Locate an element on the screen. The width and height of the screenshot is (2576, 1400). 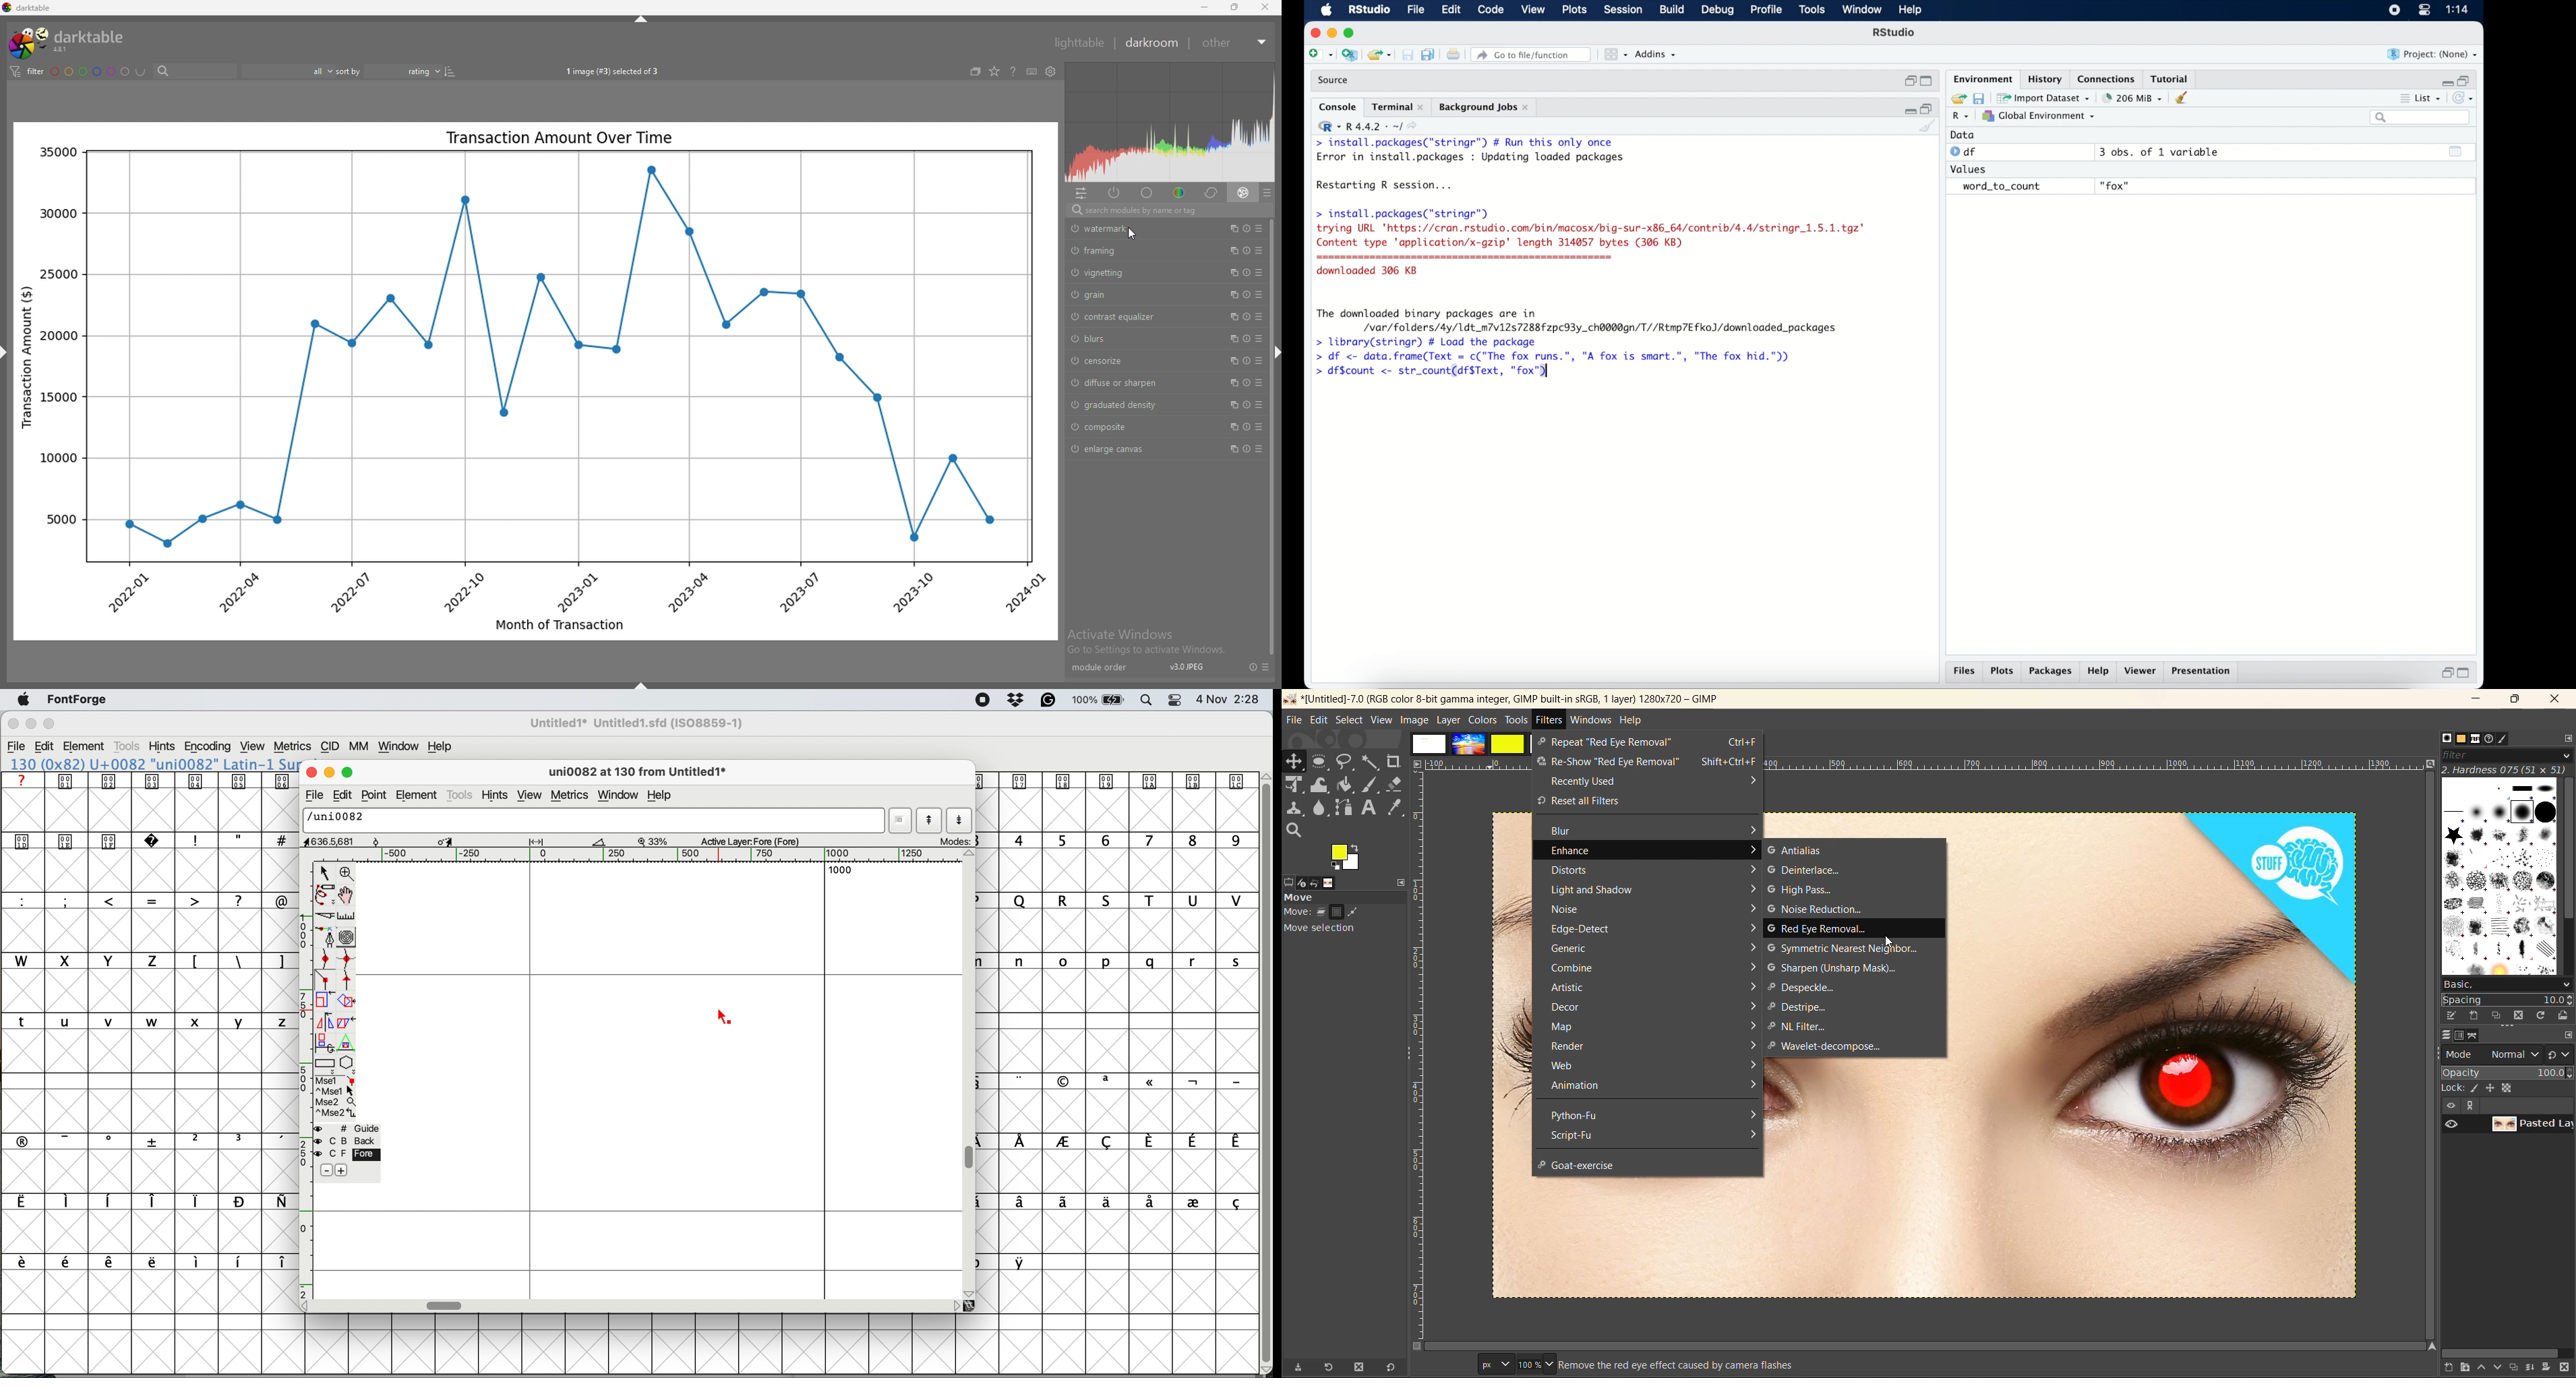
other is located at coordinates (1236, 43).